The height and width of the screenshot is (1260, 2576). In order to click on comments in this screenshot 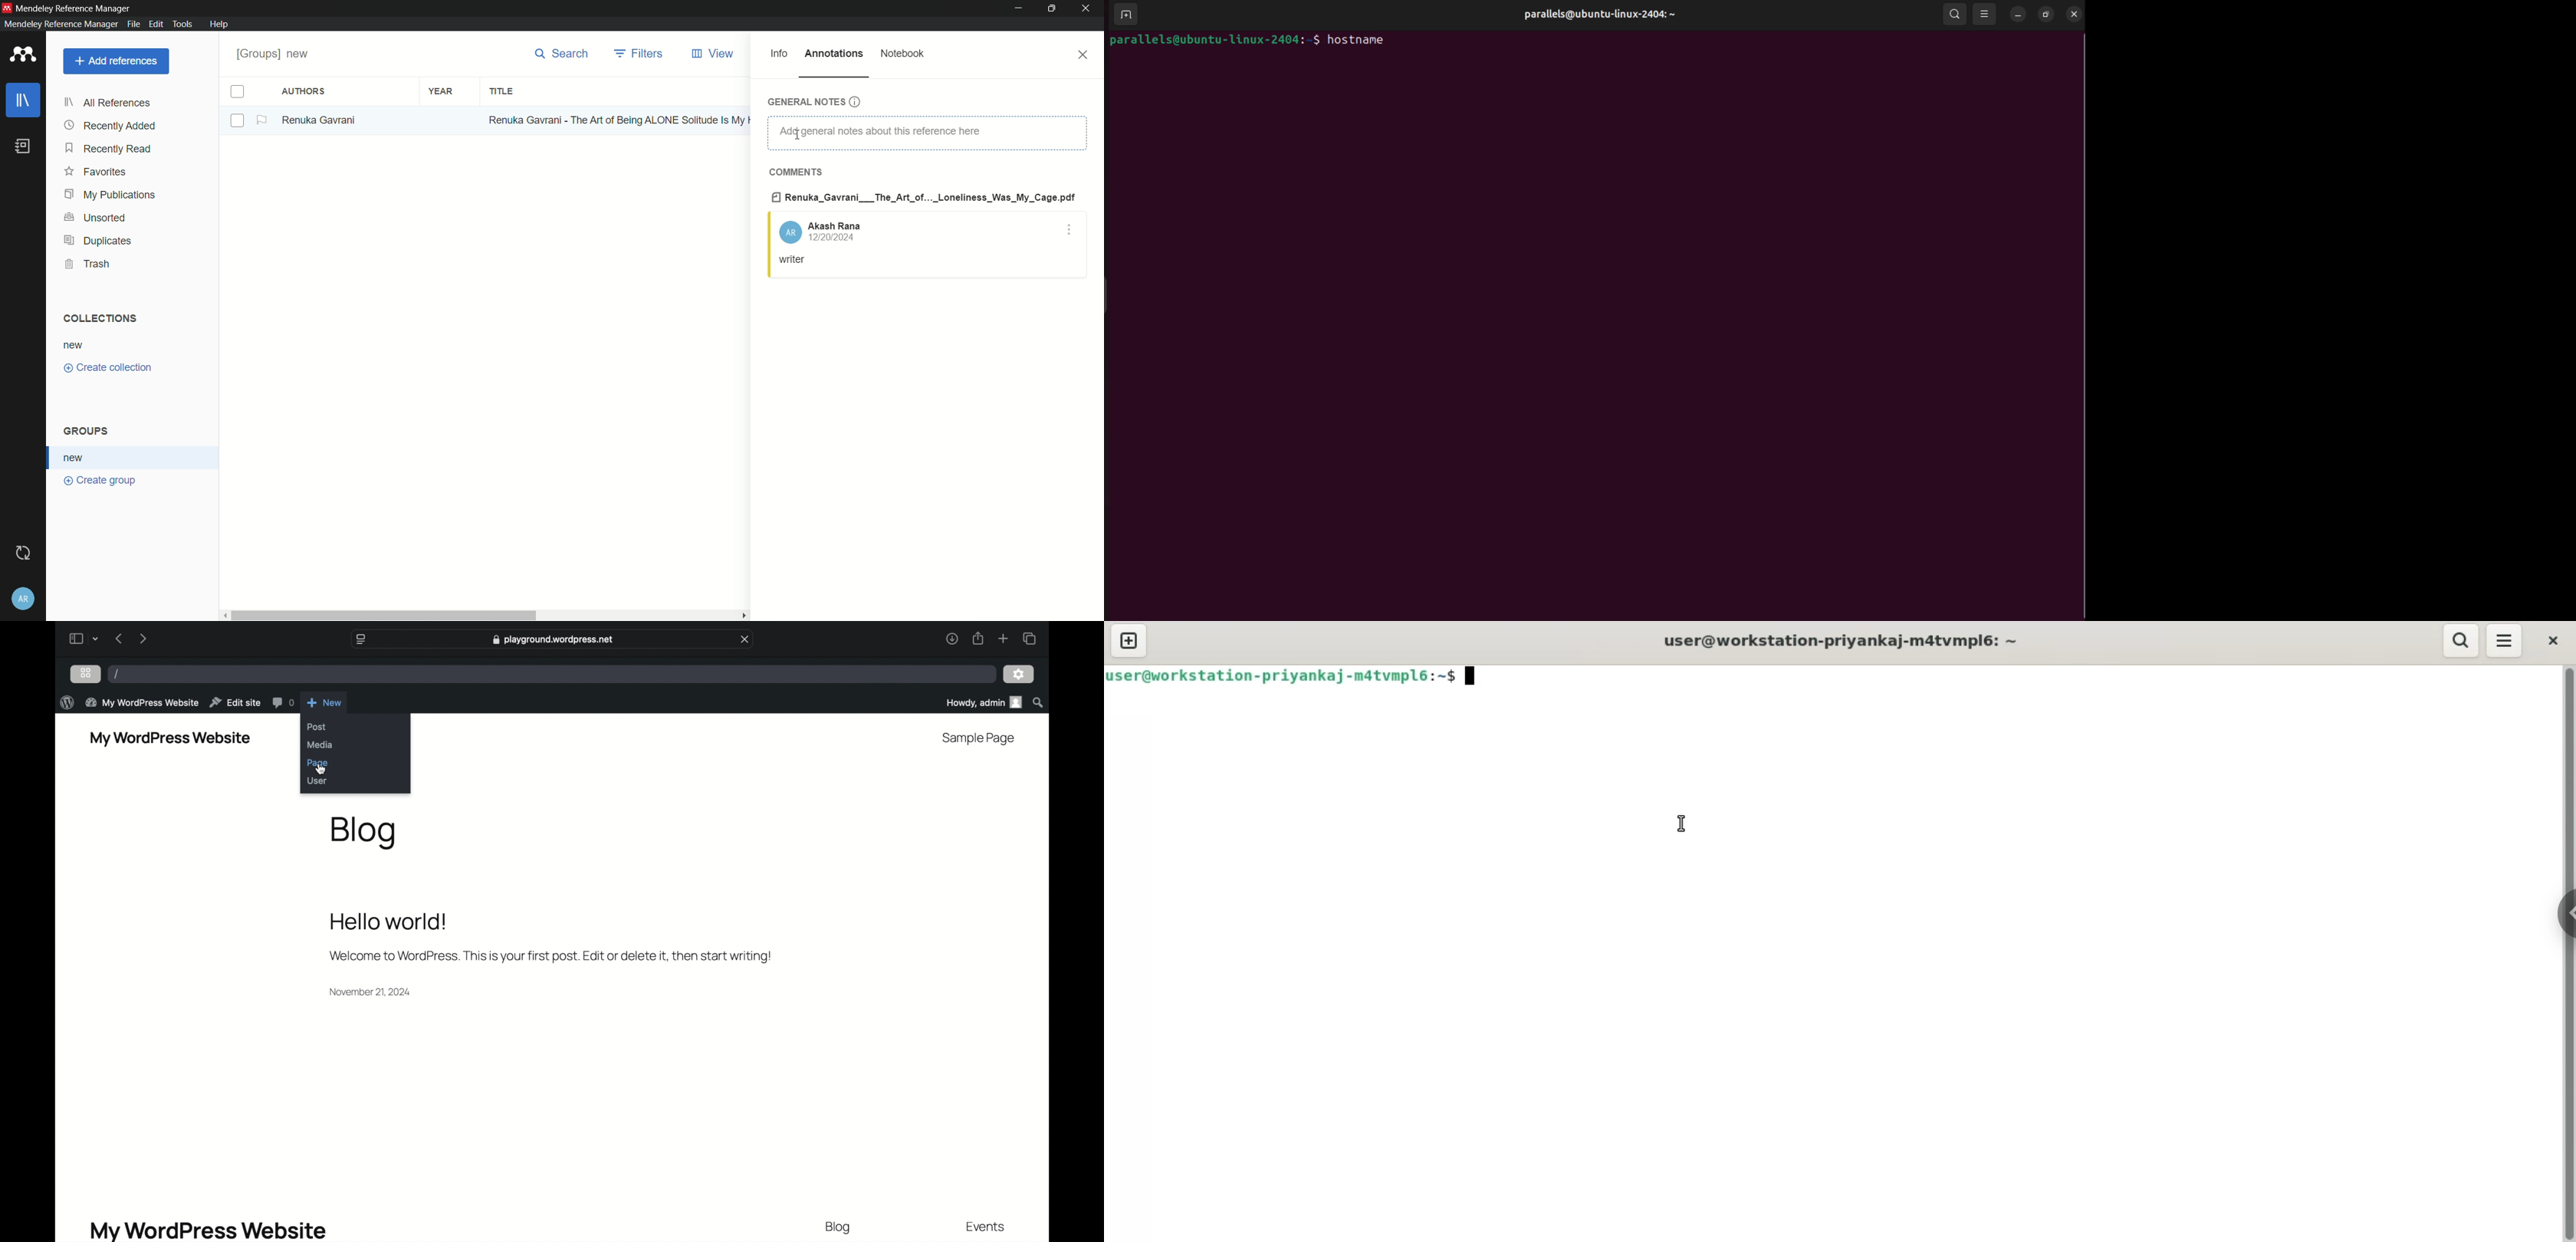, I will do `click(798, 172)`.